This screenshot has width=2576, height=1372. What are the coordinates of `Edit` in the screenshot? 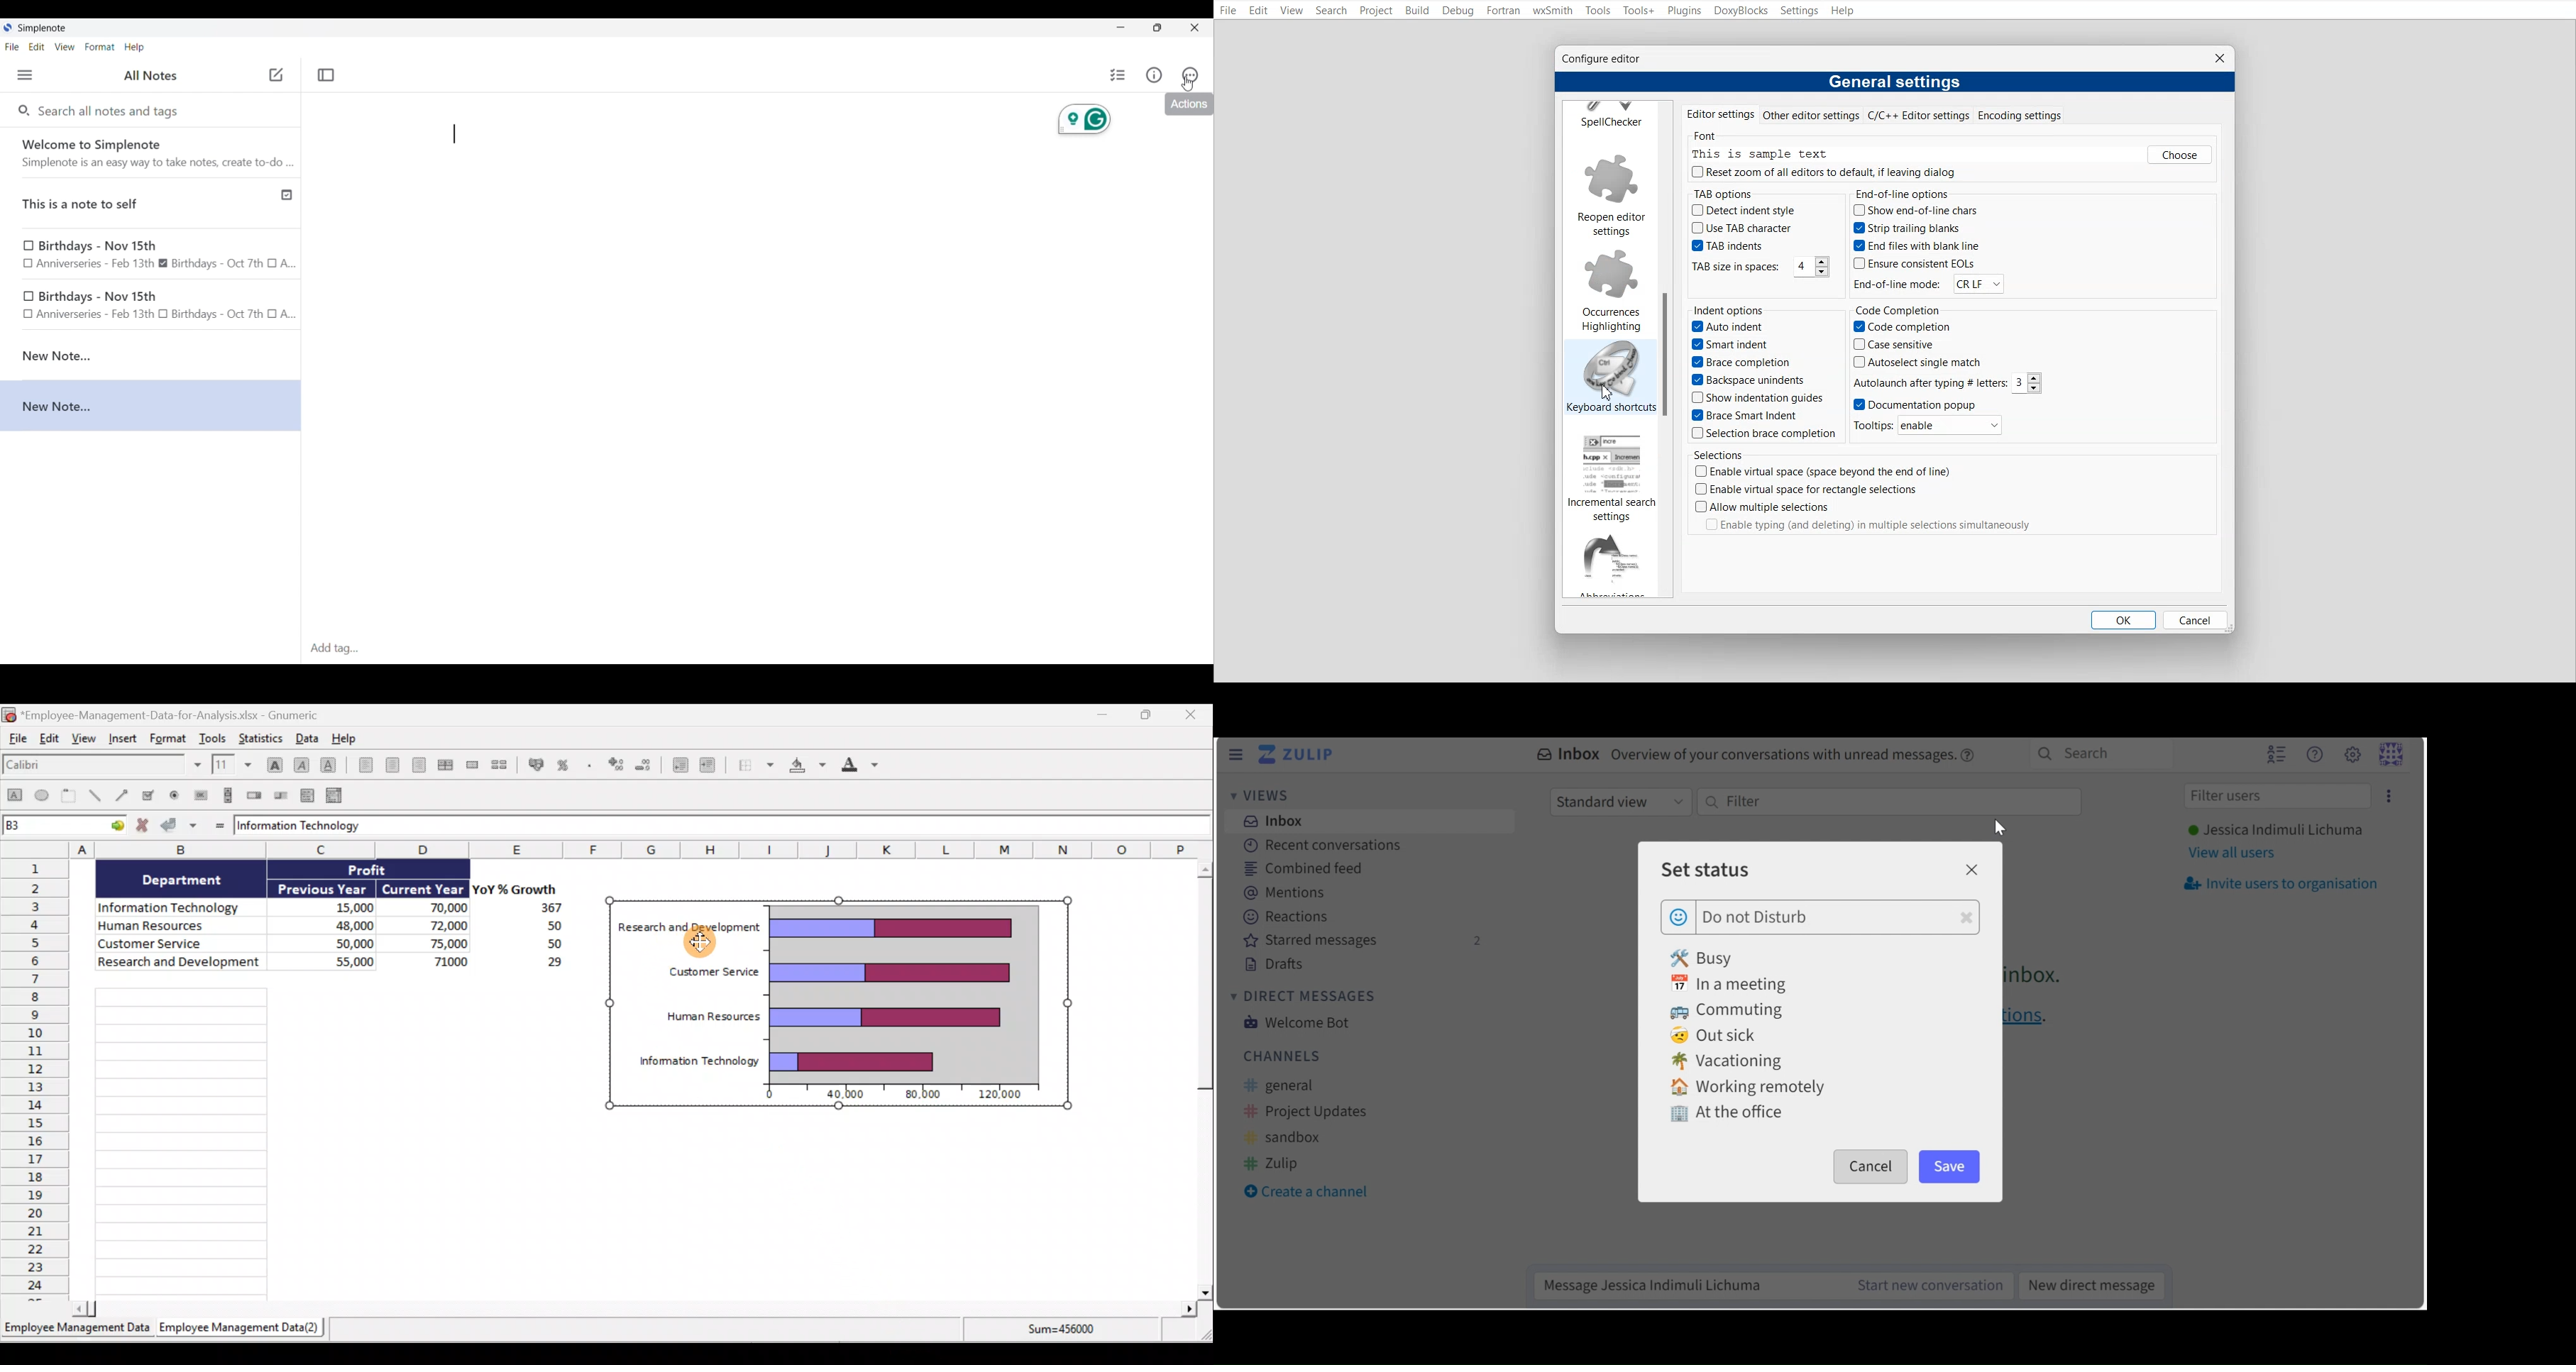 It's located at (1260, 11).